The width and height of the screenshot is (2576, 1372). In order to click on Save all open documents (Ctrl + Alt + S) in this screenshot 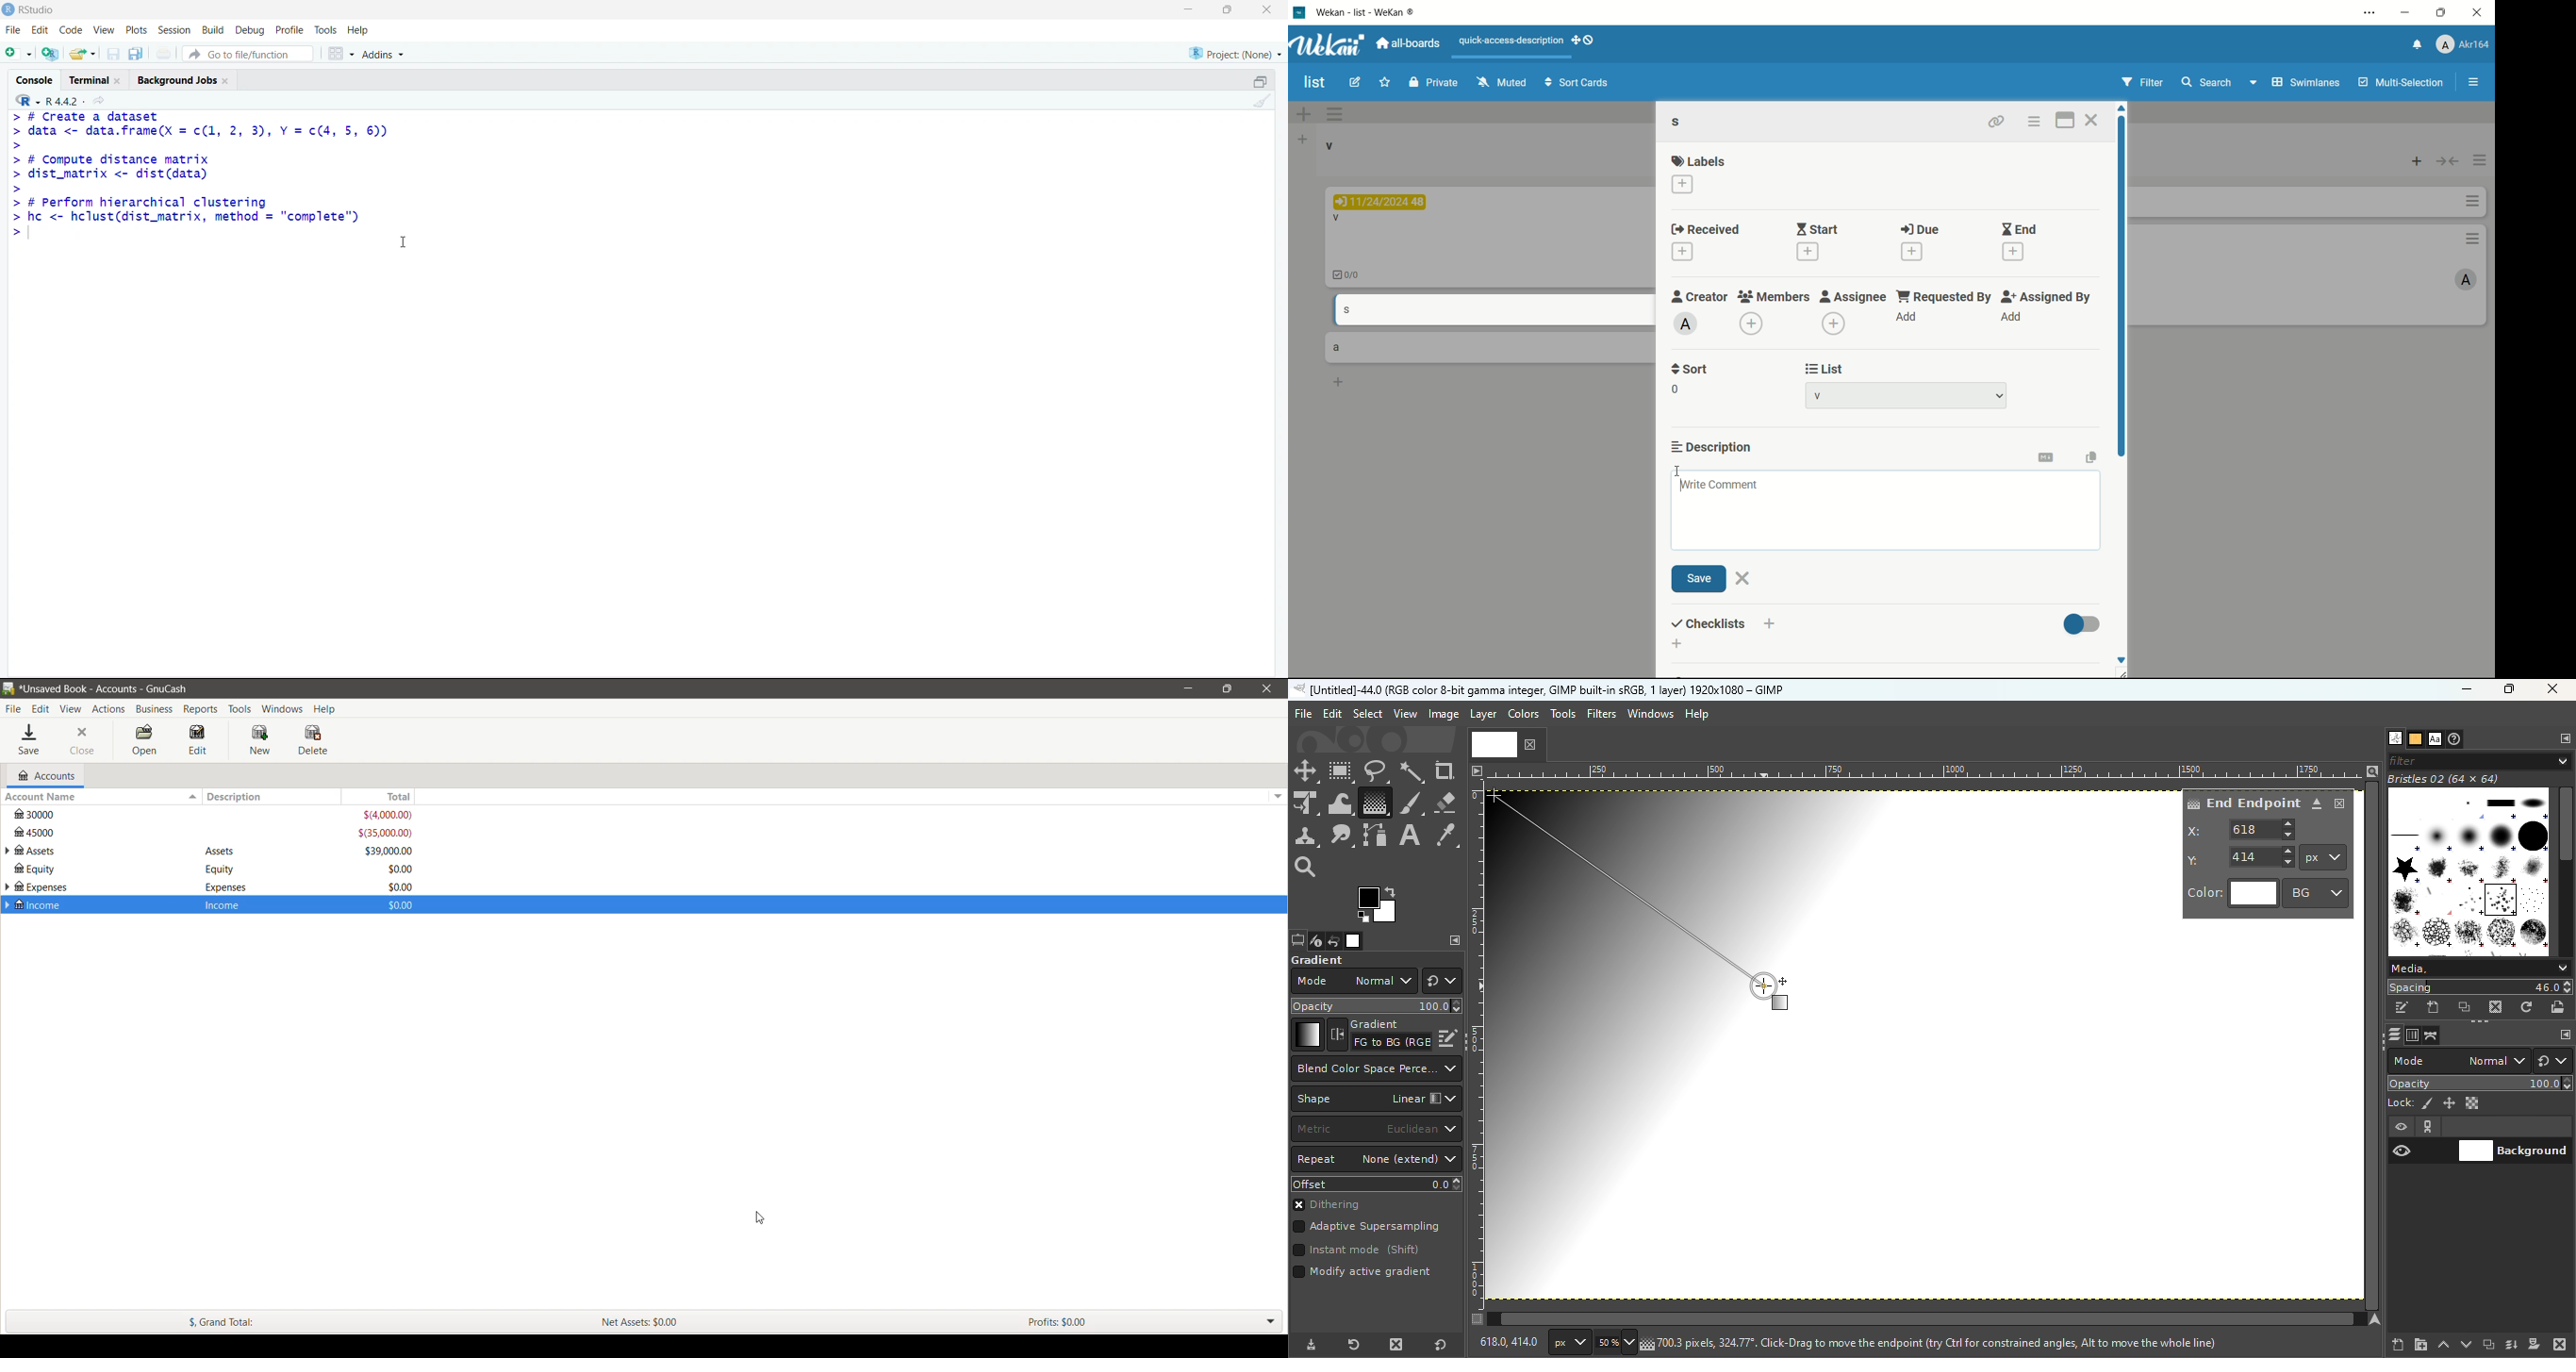, I will do `click(167, 51)`.